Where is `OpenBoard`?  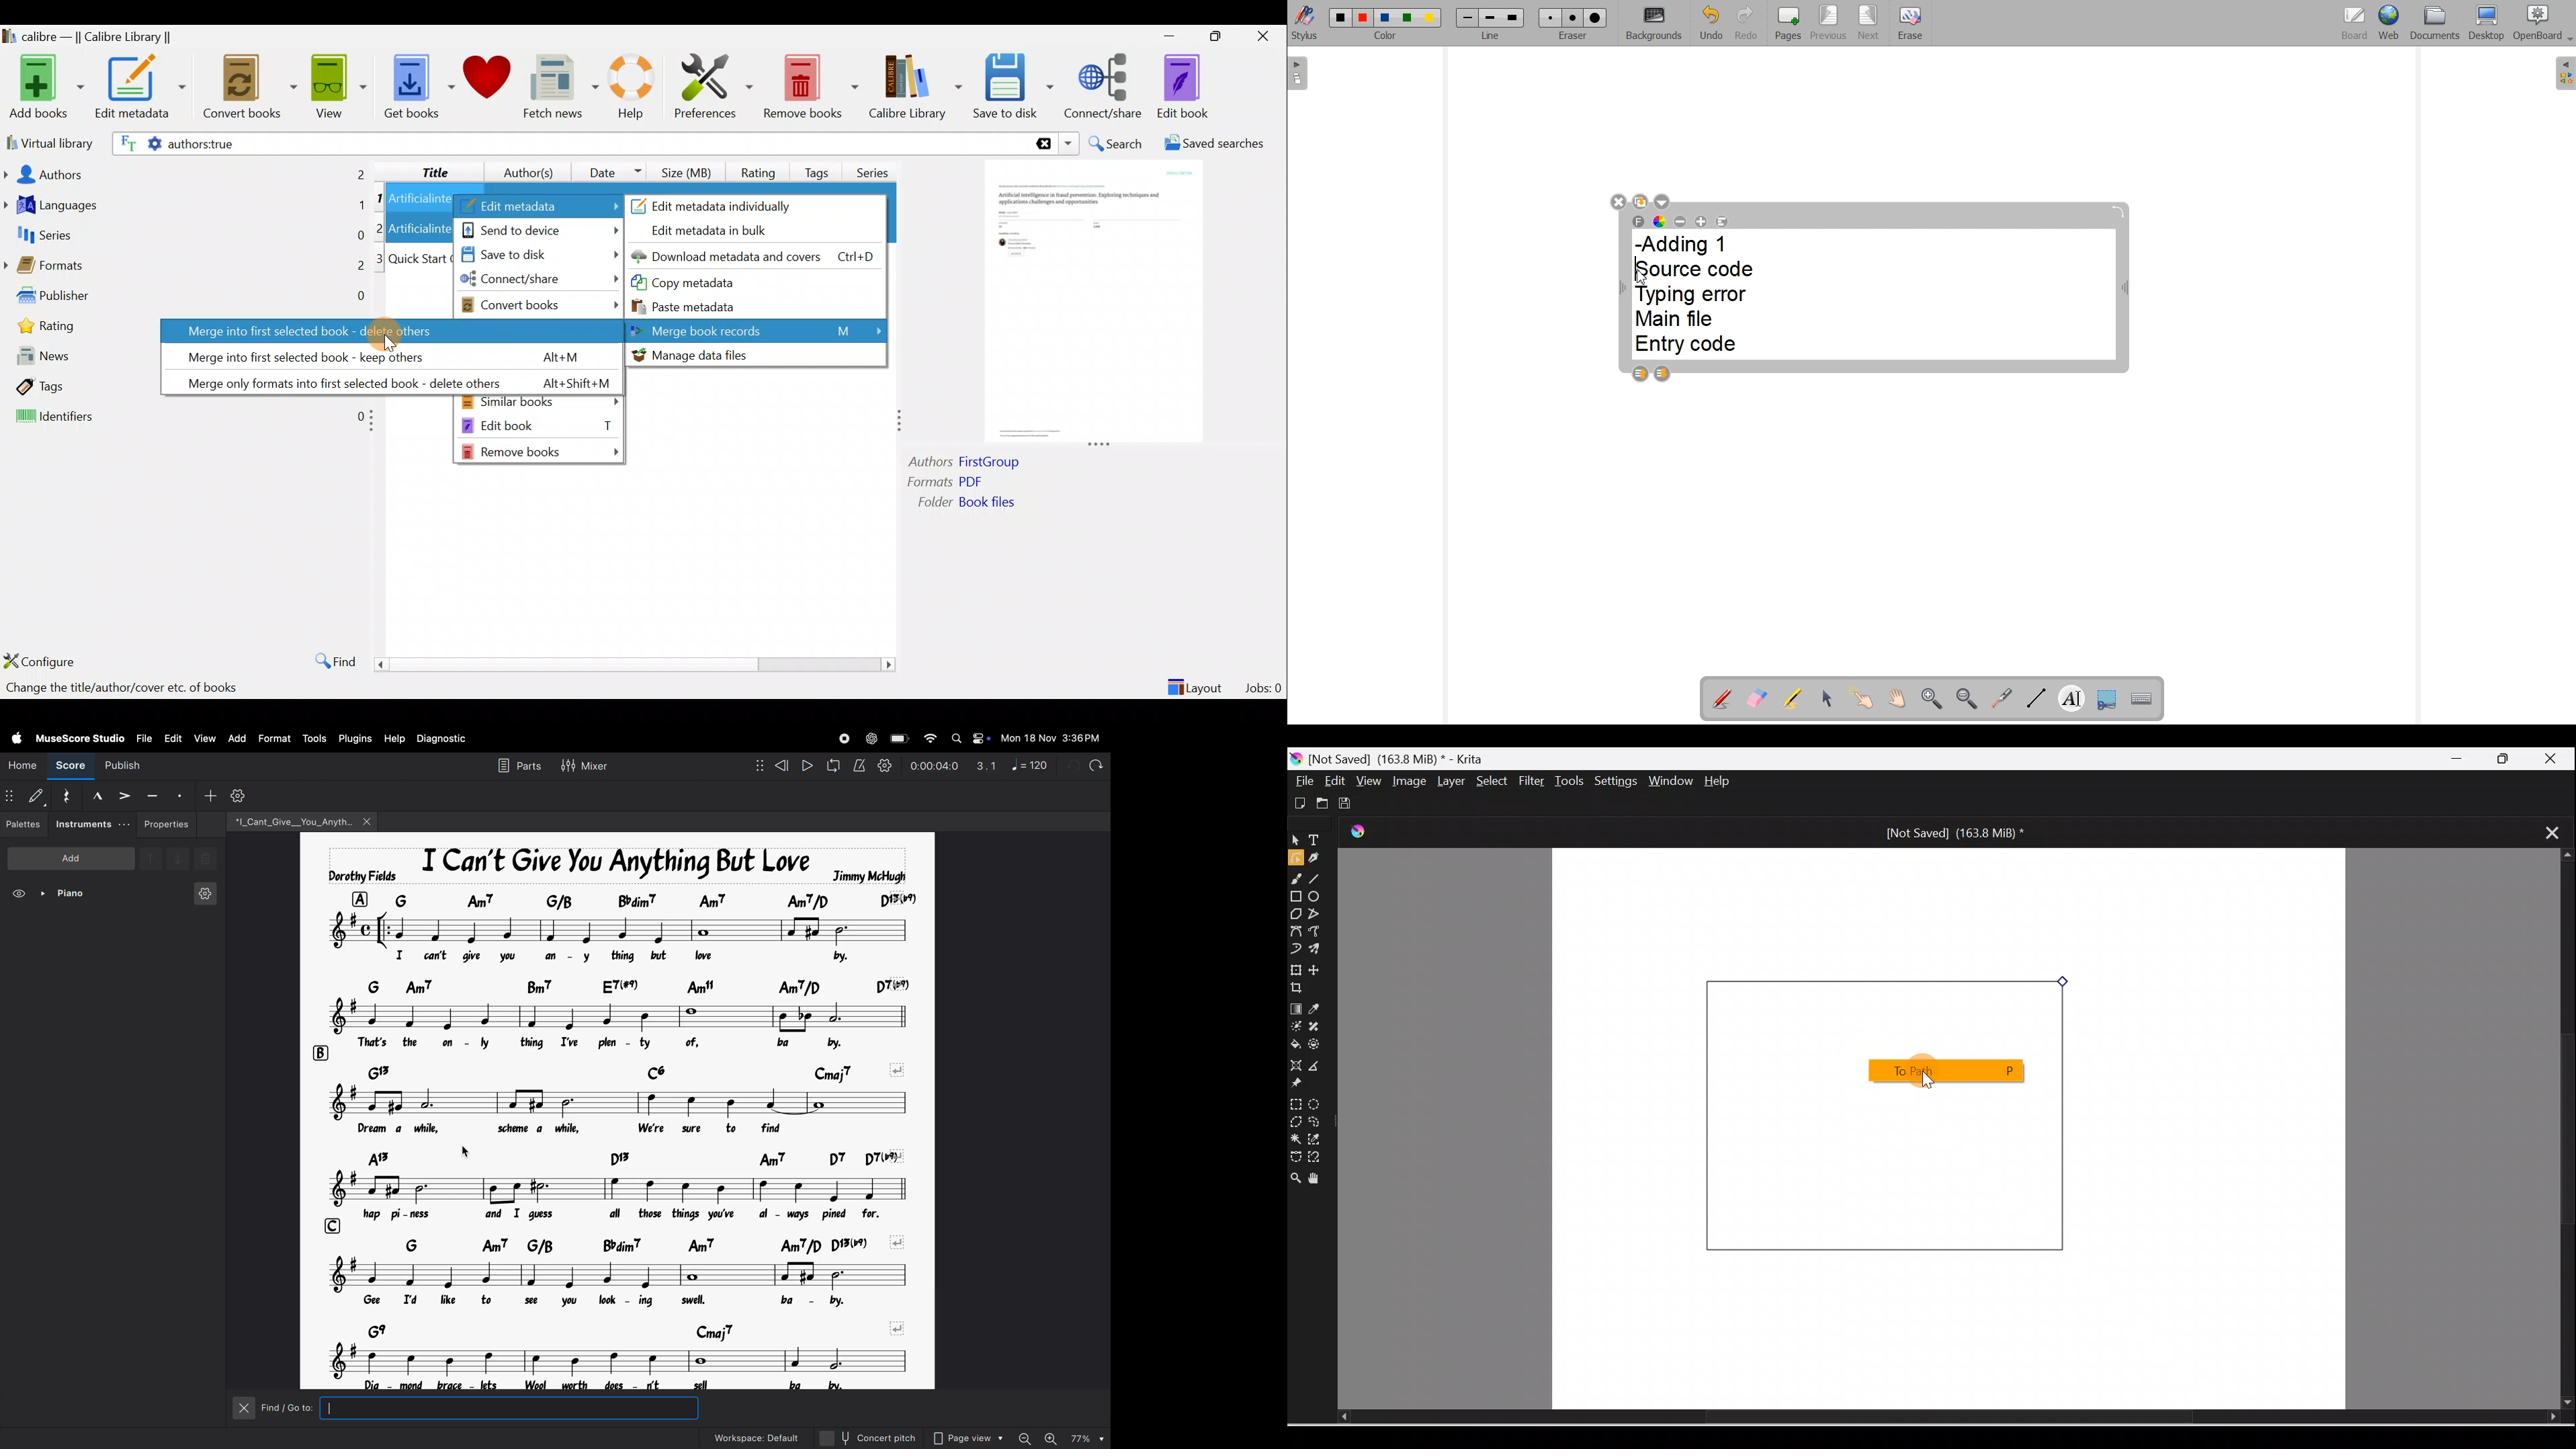
OpenBoard is located at coordinates (2544, 24).